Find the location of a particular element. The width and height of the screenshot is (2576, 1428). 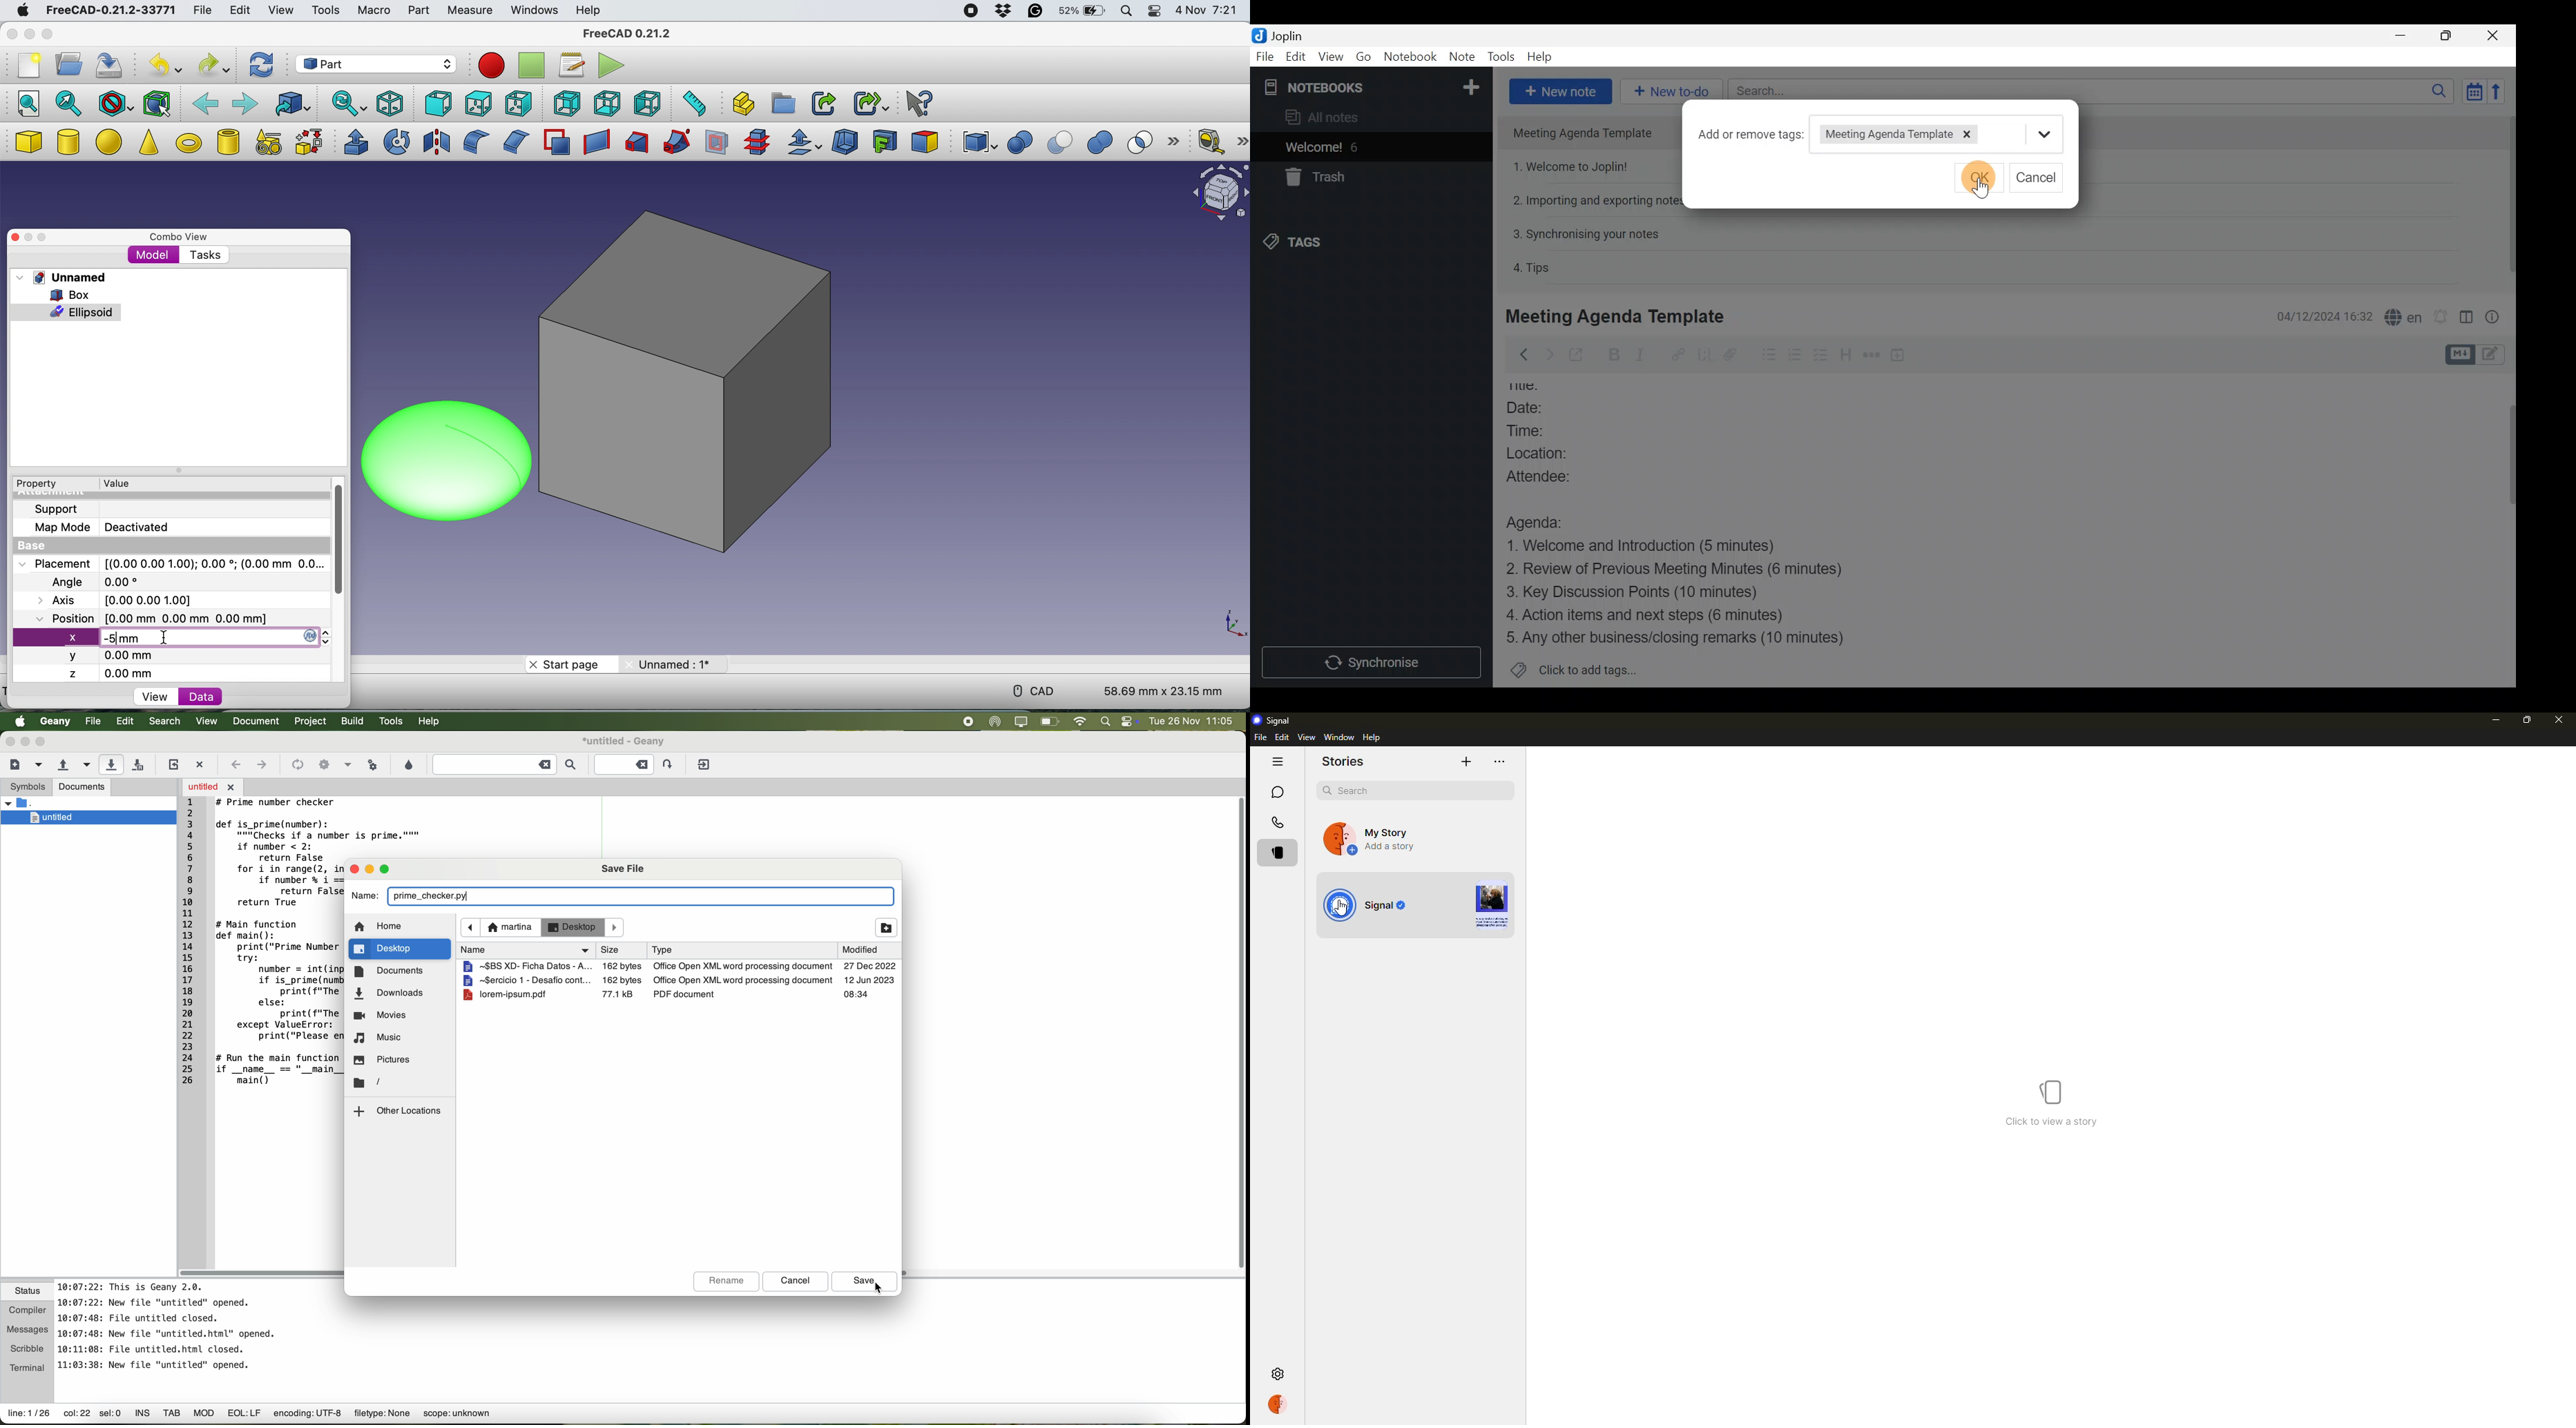

macro is located at coordinates (374, 11).